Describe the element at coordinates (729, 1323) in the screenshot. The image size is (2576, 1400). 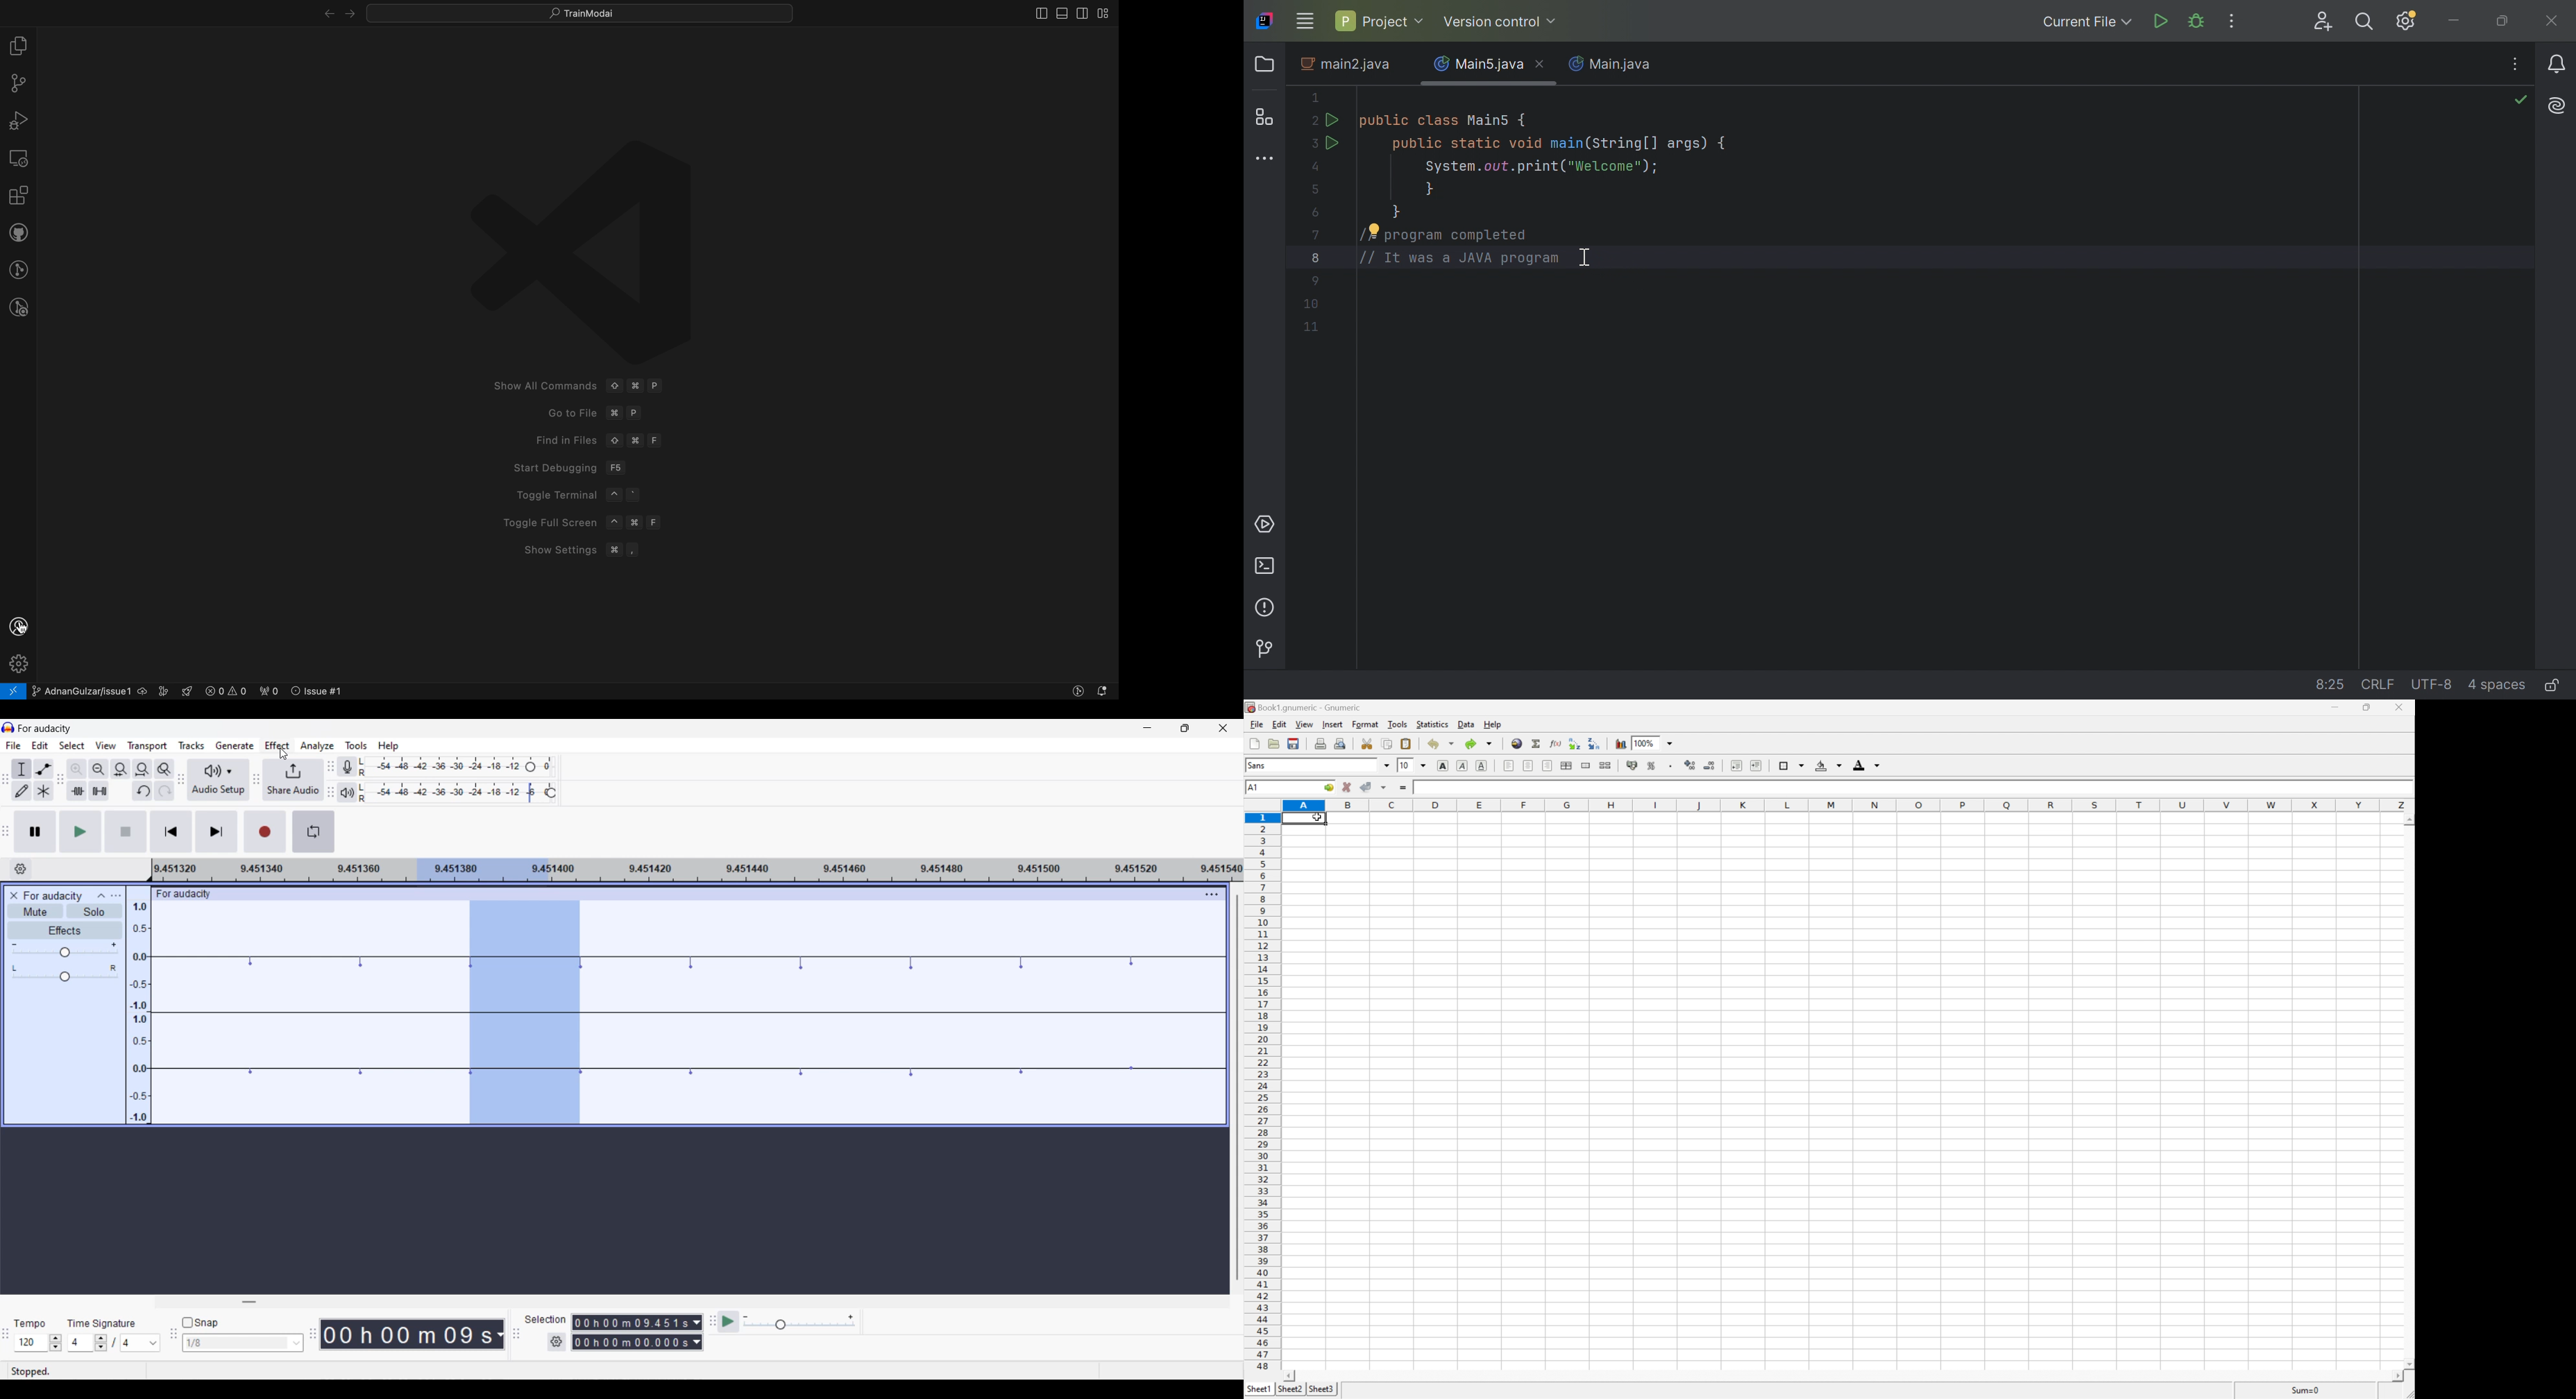
I see `Play at speed/Play at speed once` at that location.